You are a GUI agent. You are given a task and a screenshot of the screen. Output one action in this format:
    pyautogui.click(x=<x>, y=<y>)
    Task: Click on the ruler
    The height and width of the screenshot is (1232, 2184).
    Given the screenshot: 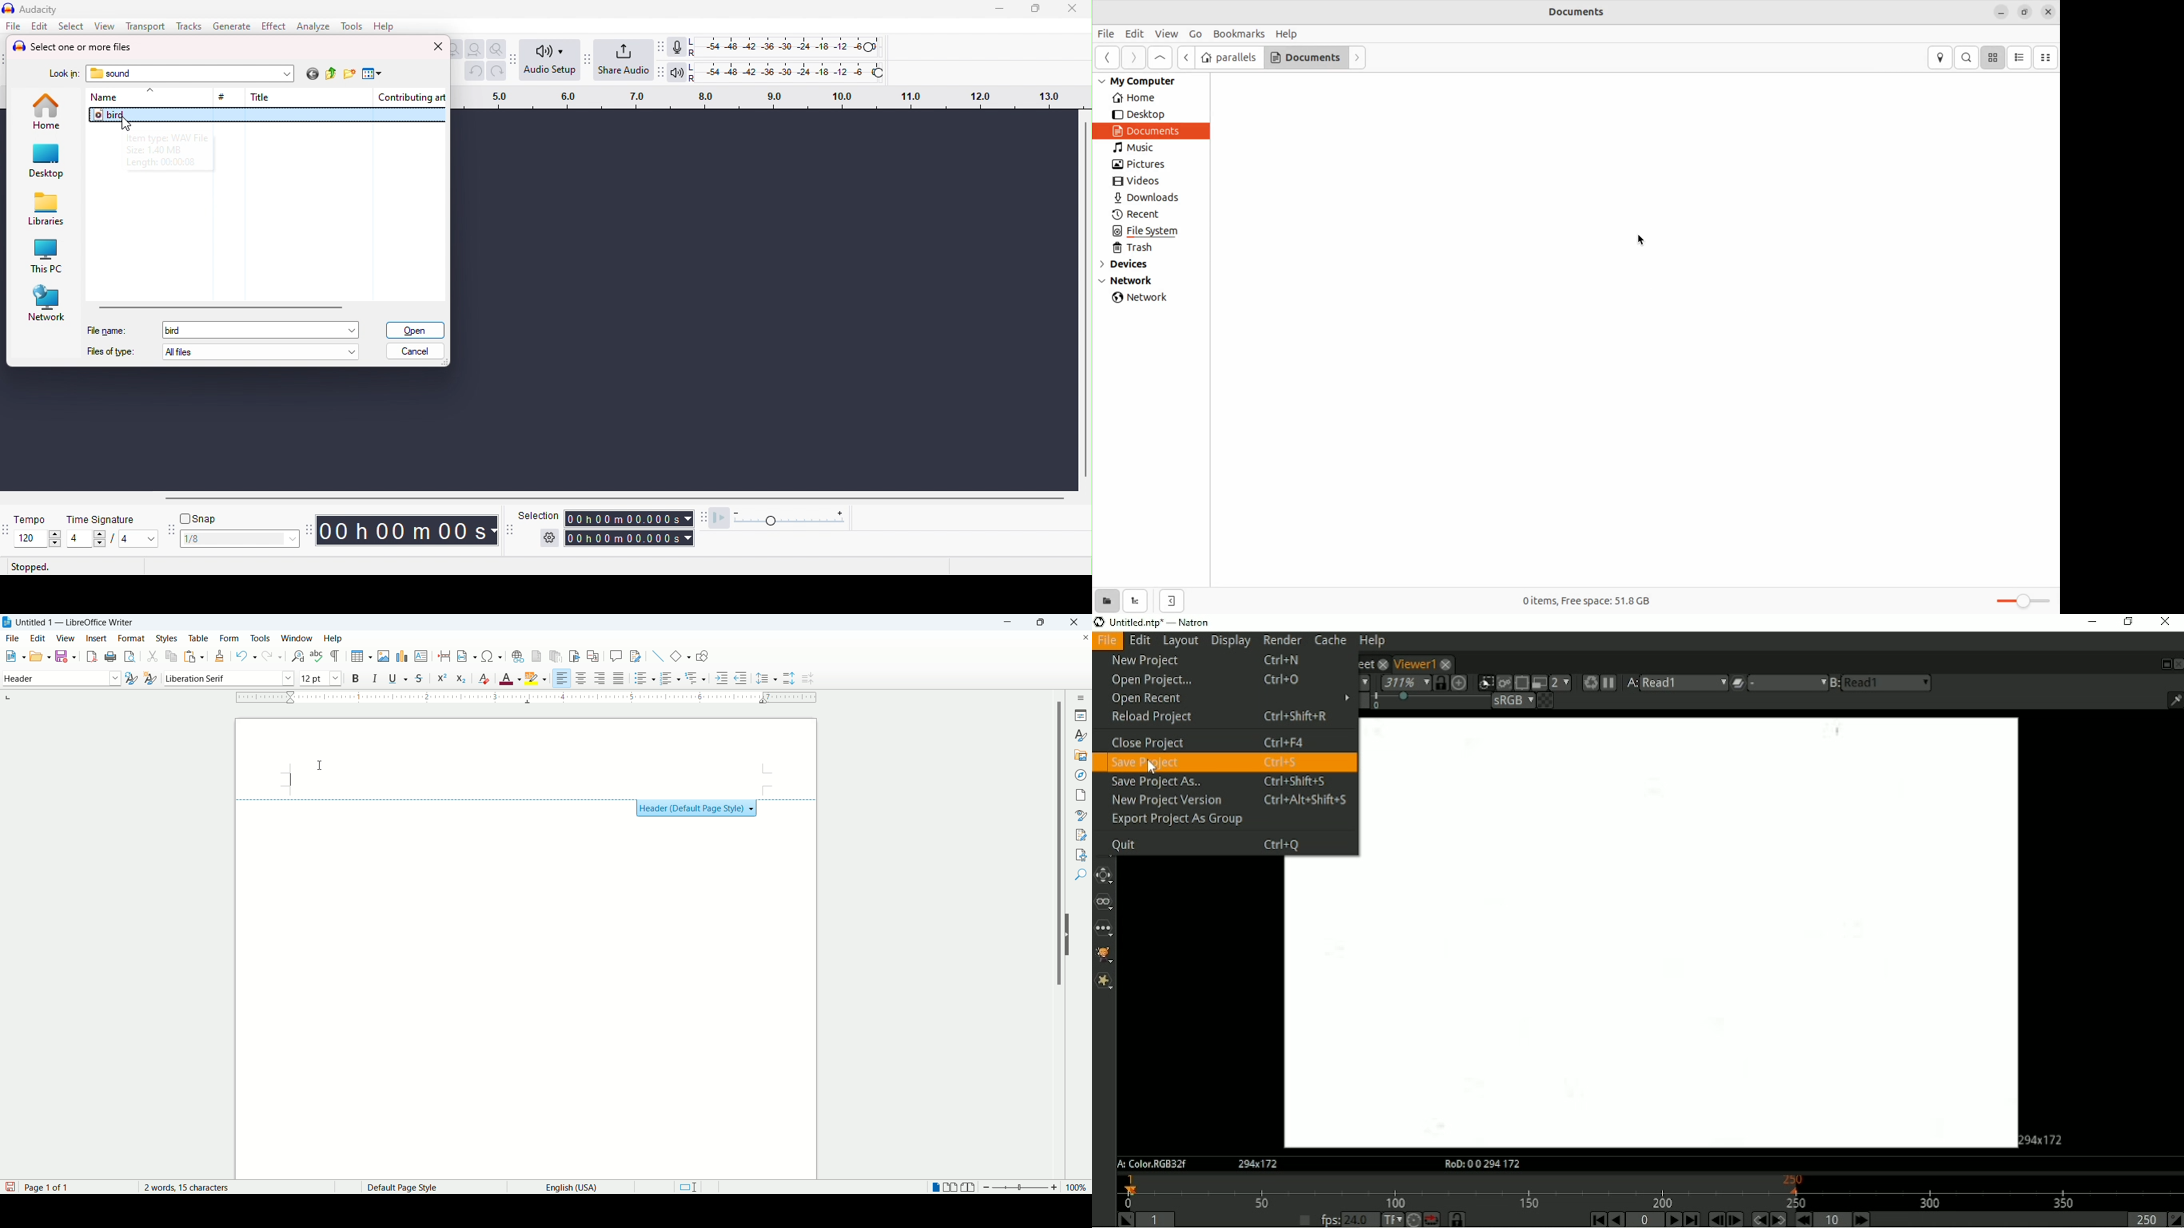 What is the action you would take?
    pyautogui.click(x=522, y=698)
    